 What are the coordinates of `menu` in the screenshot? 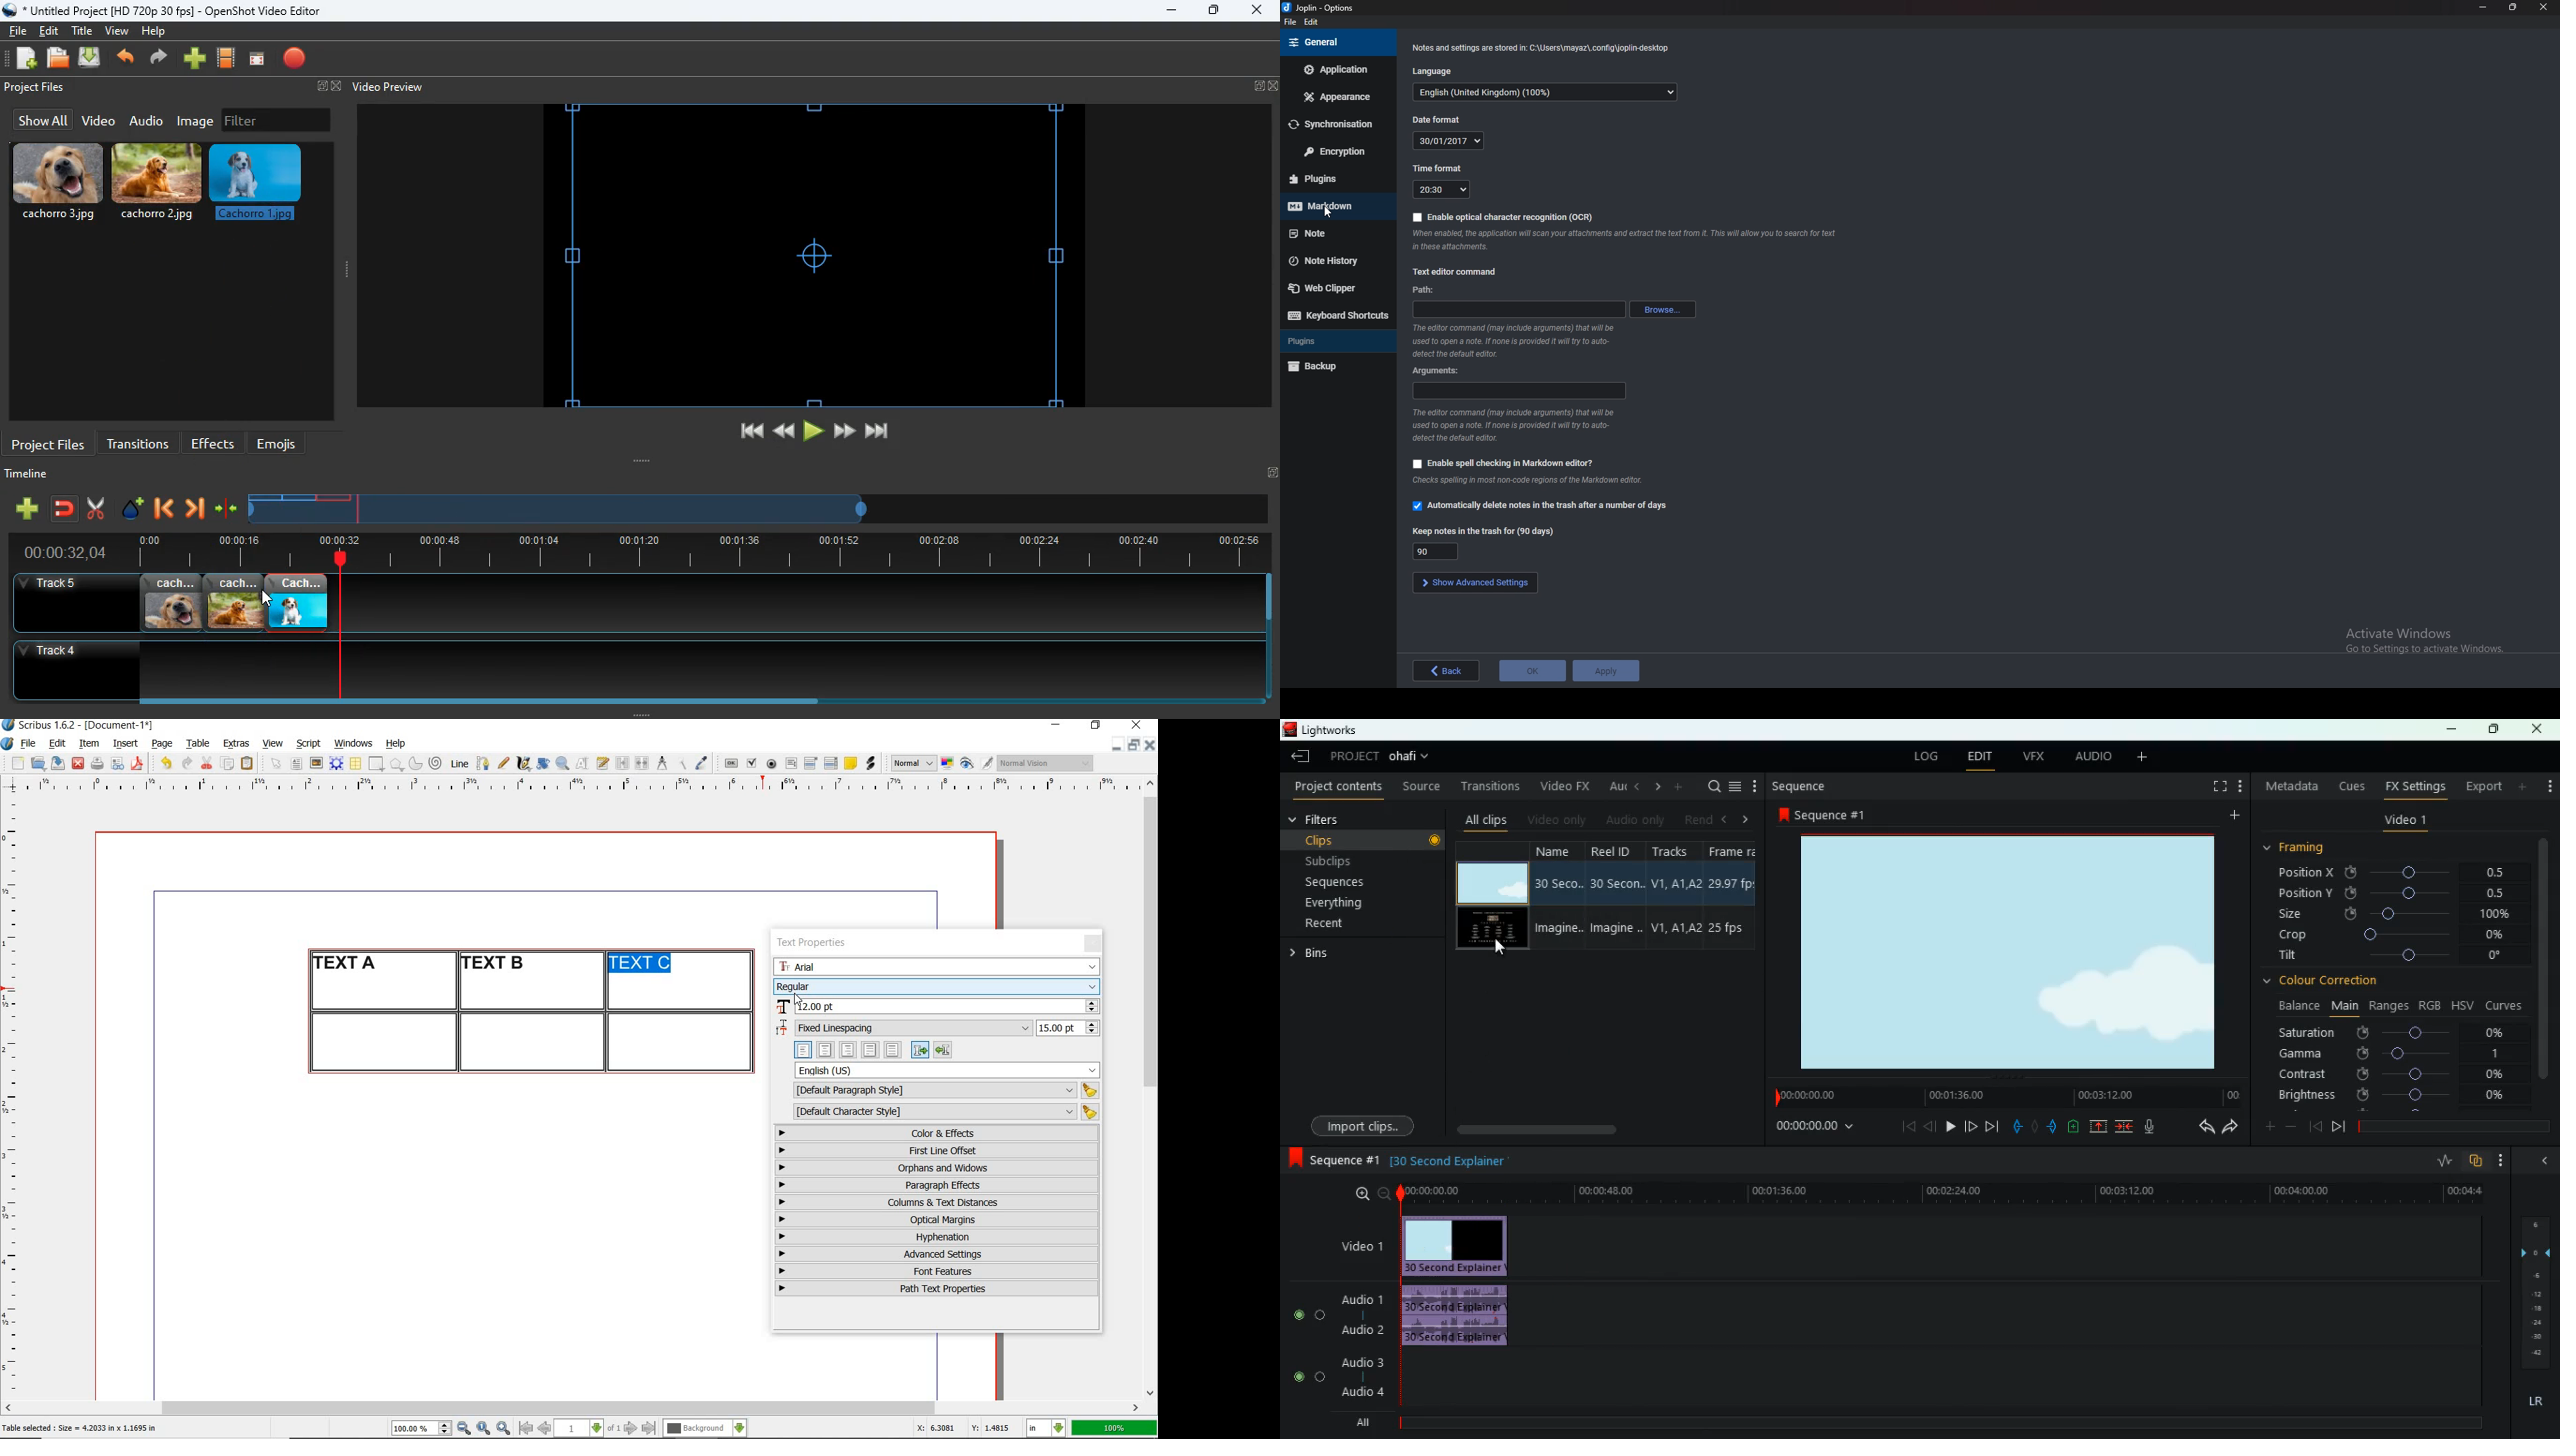 It's located at (1735, 786).